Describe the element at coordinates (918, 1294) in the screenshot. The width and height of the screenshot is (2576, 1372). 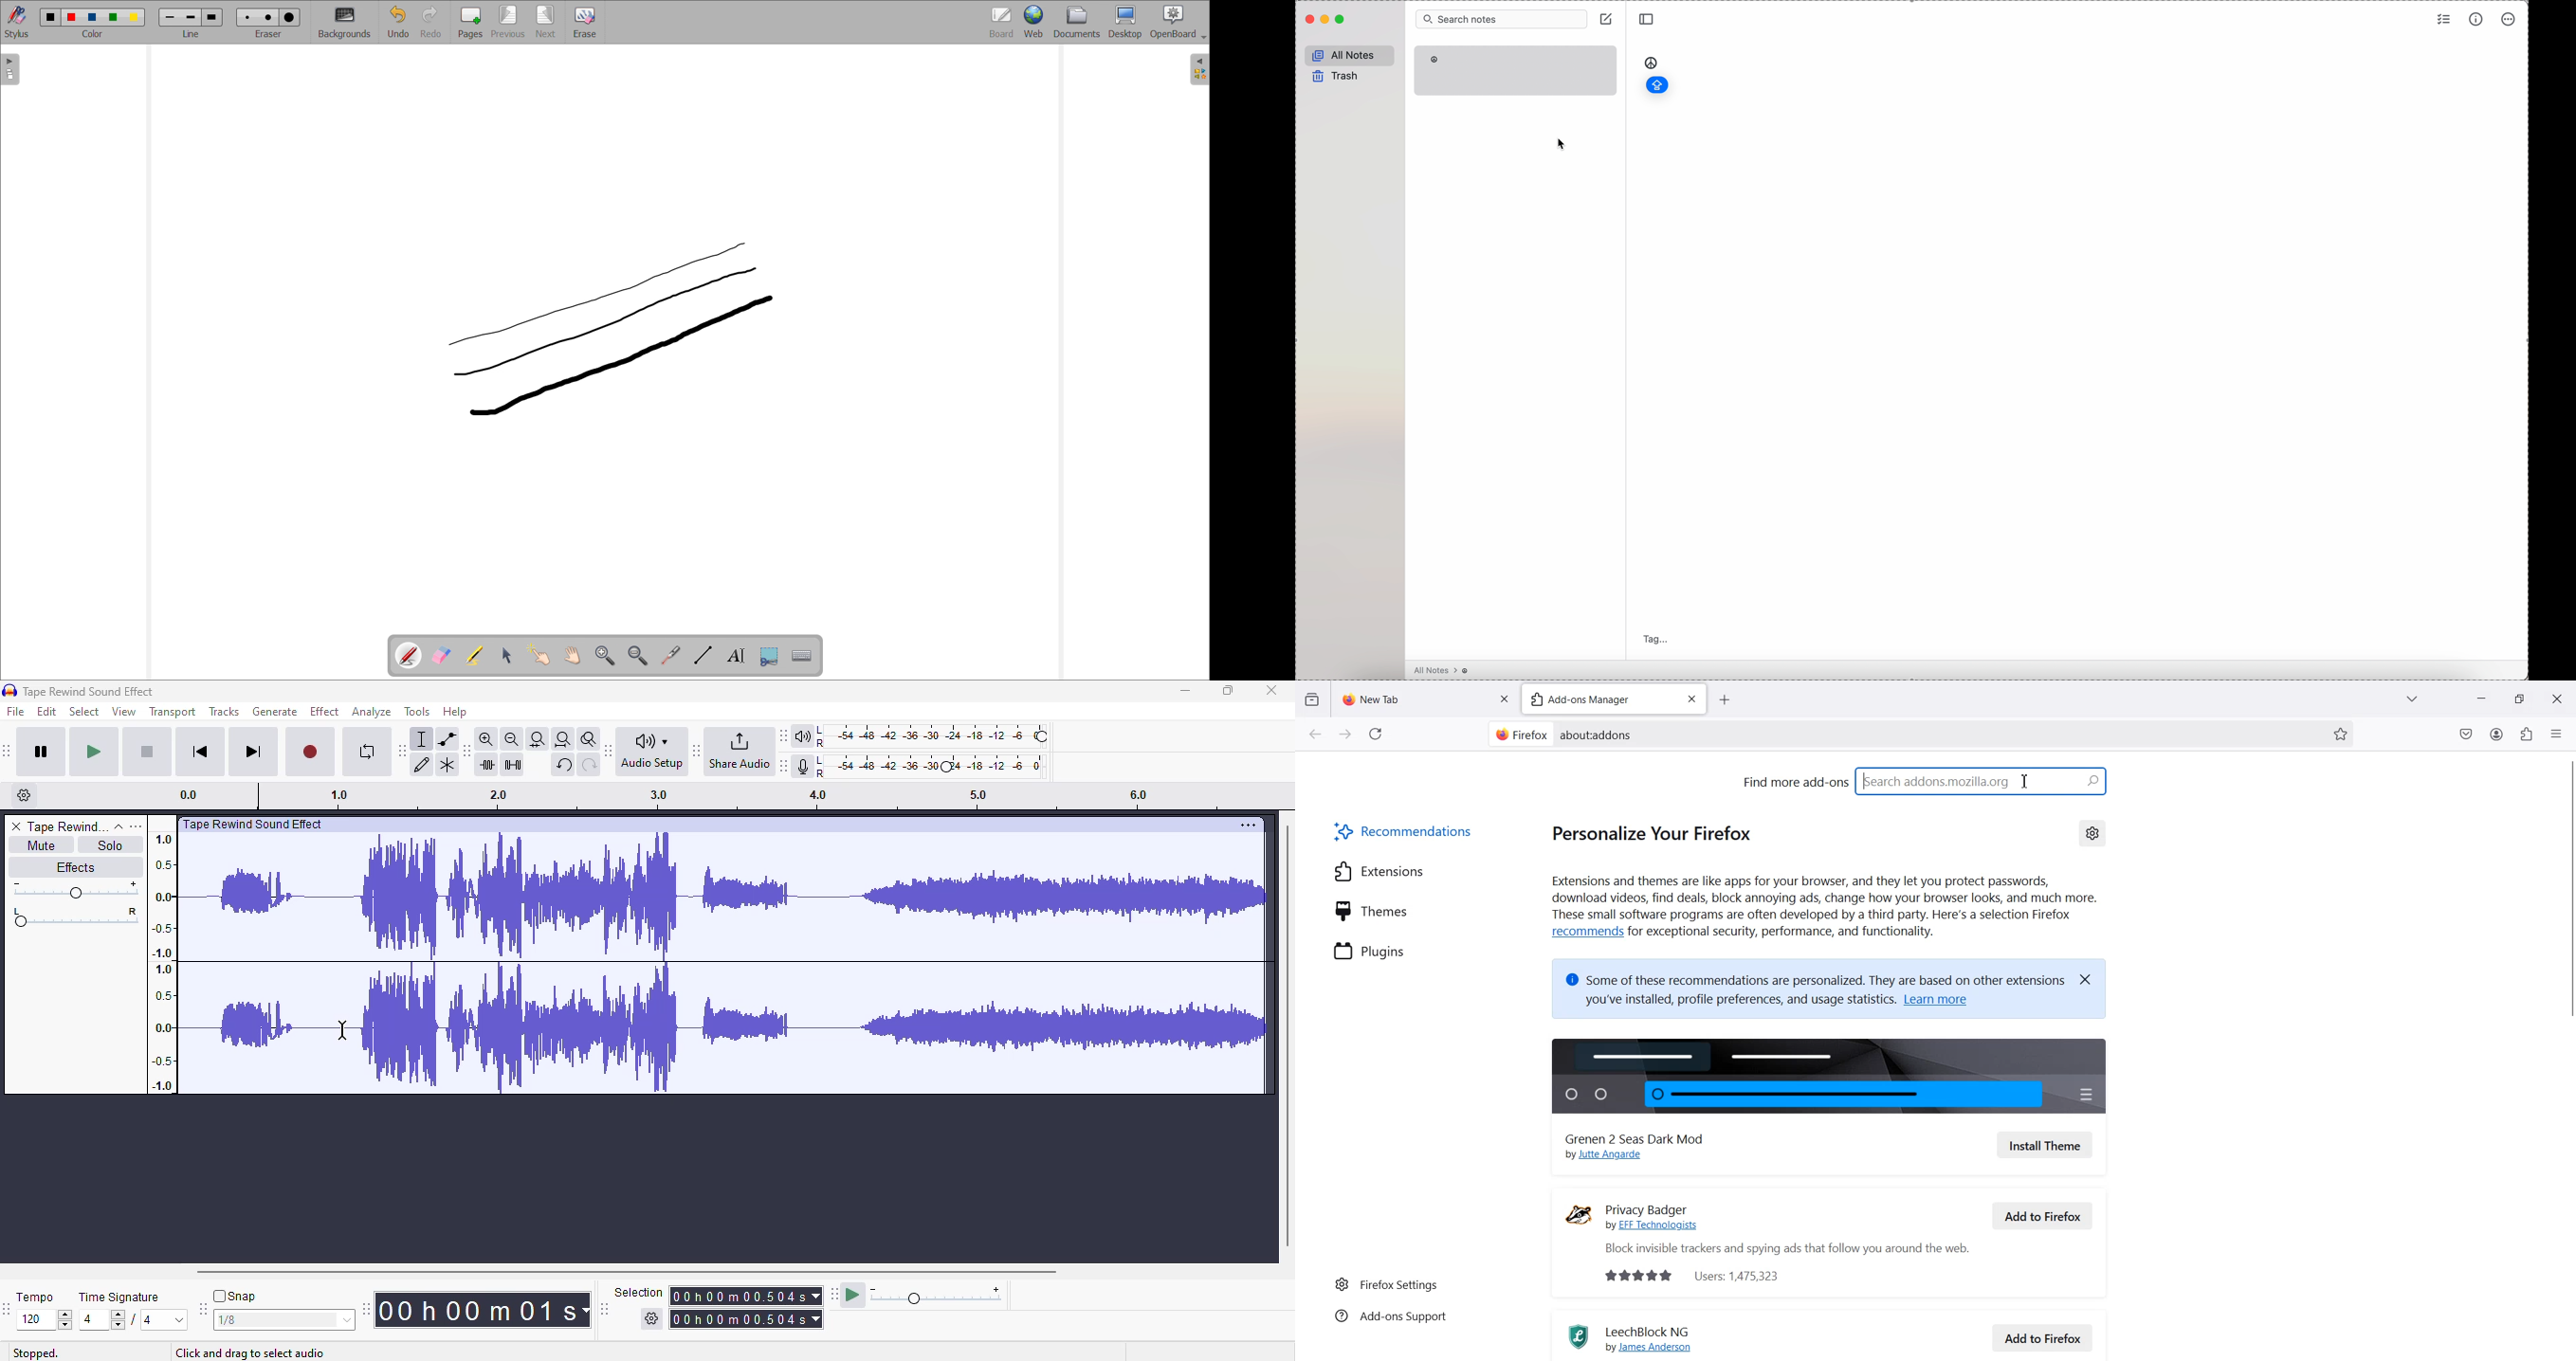
I see `audacity play-at-speed toolbar` at that location.